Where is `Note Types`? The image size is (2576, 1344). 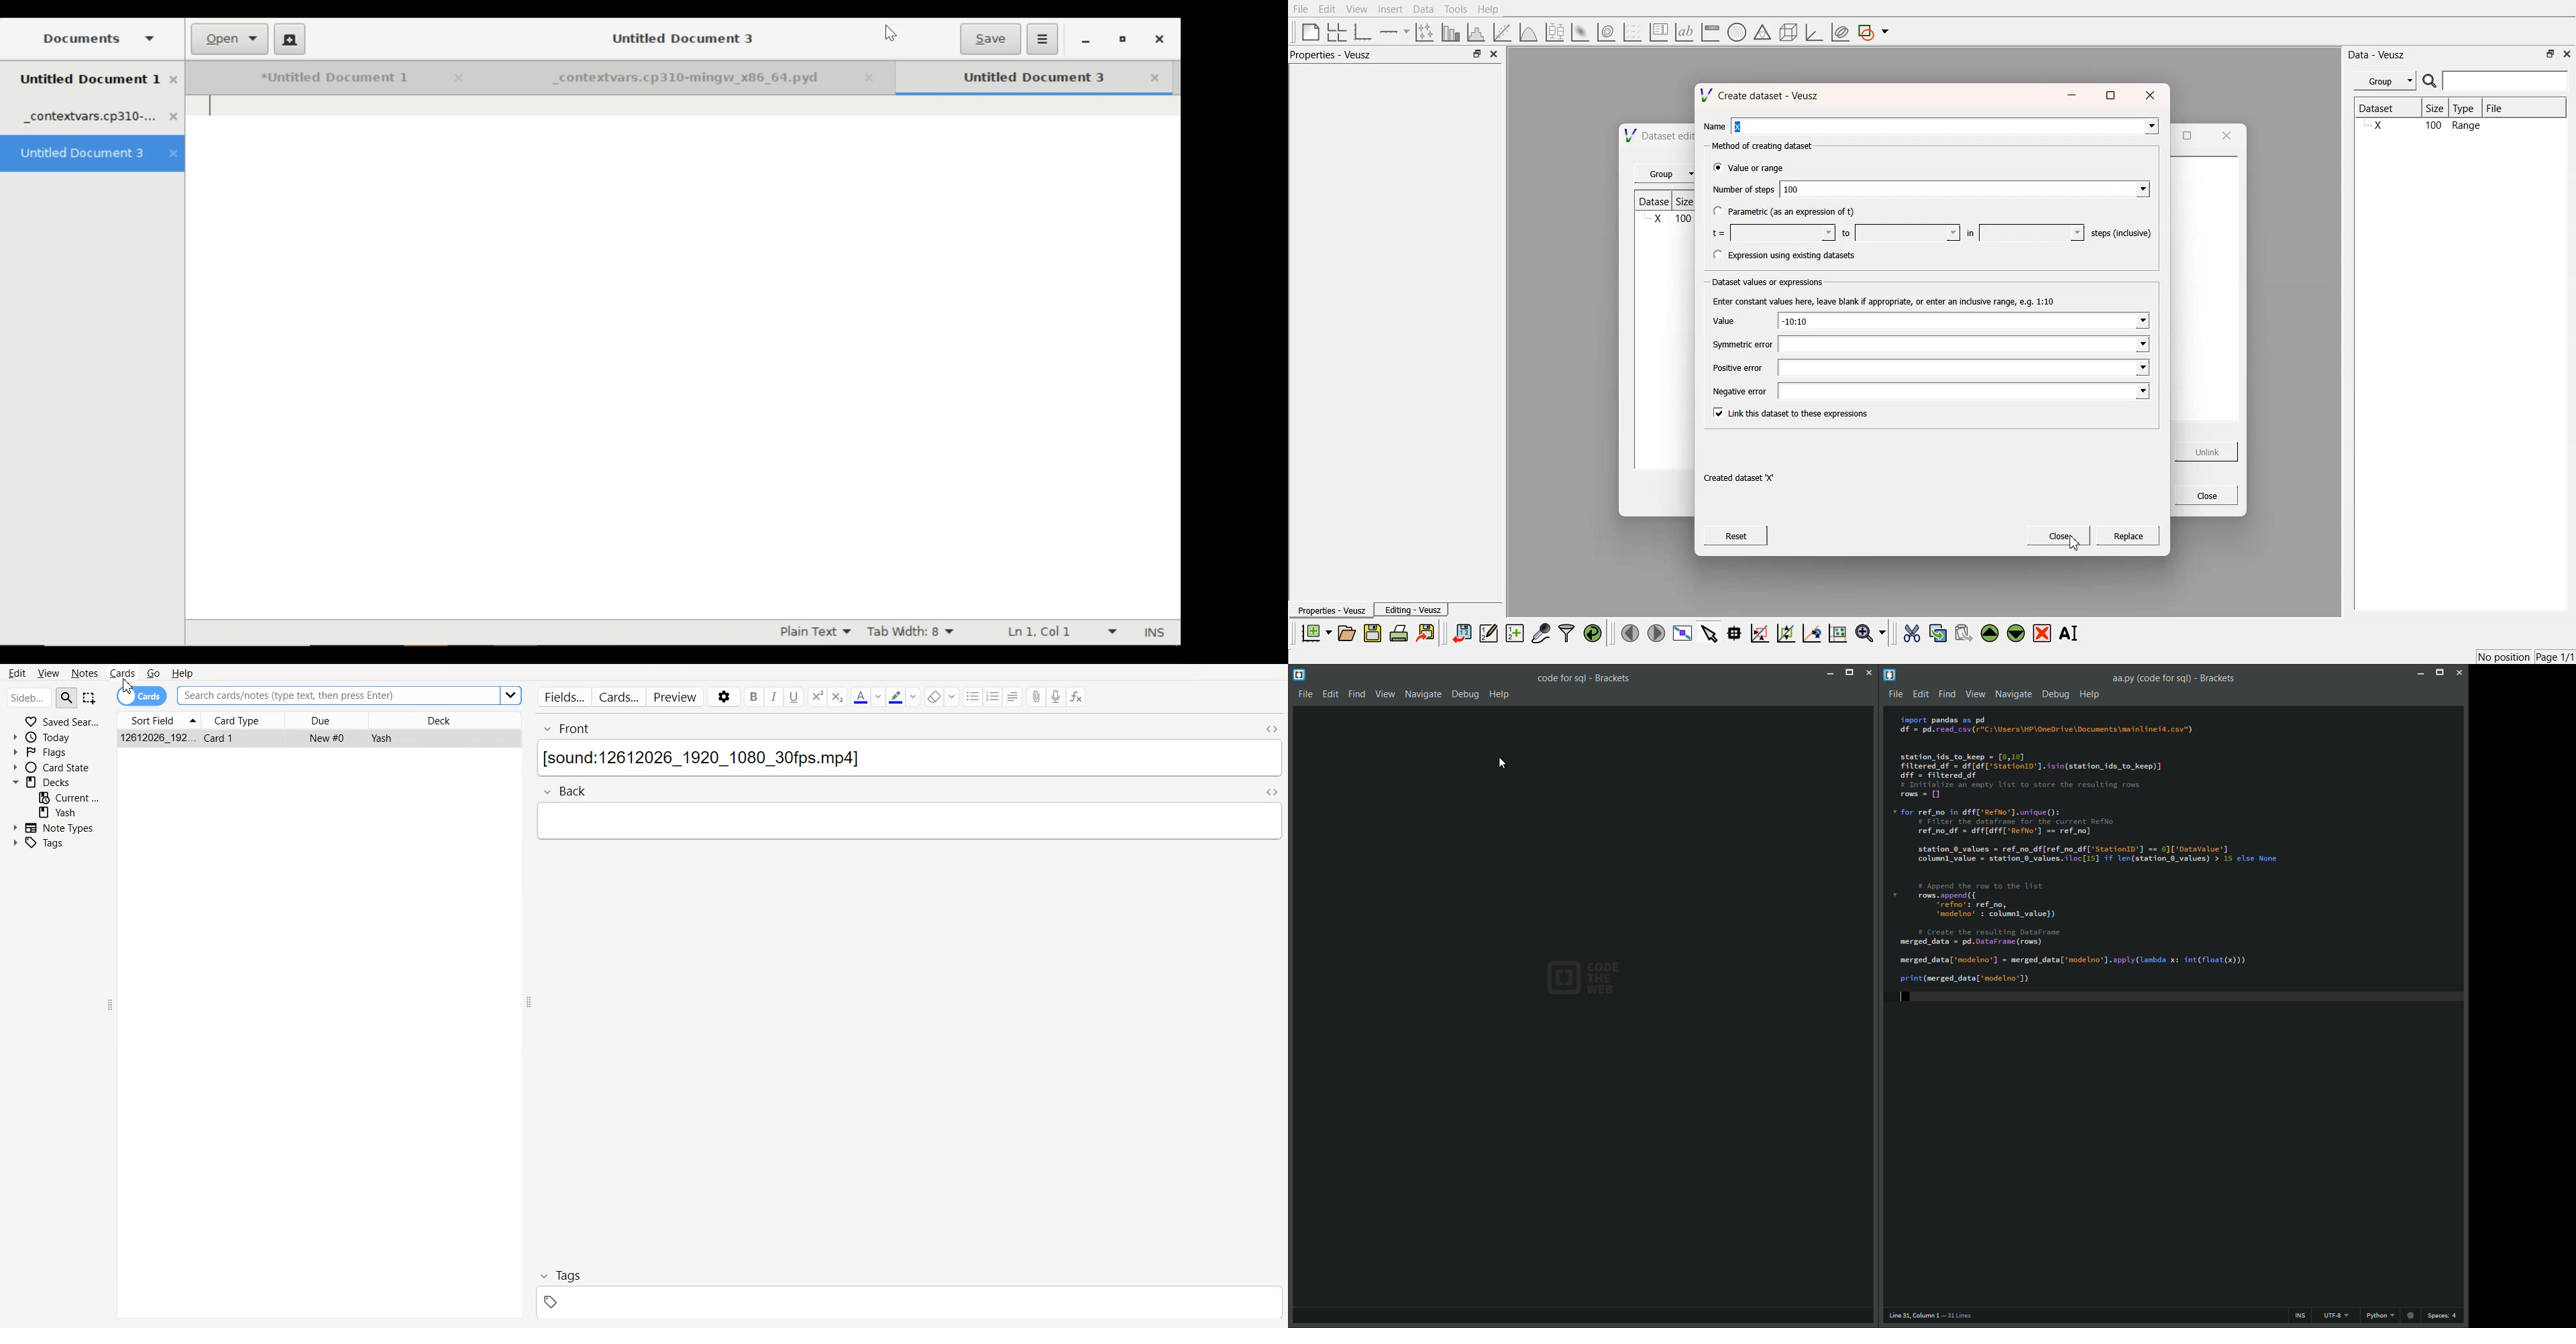
Note Types is located at coordinates (54, 826).